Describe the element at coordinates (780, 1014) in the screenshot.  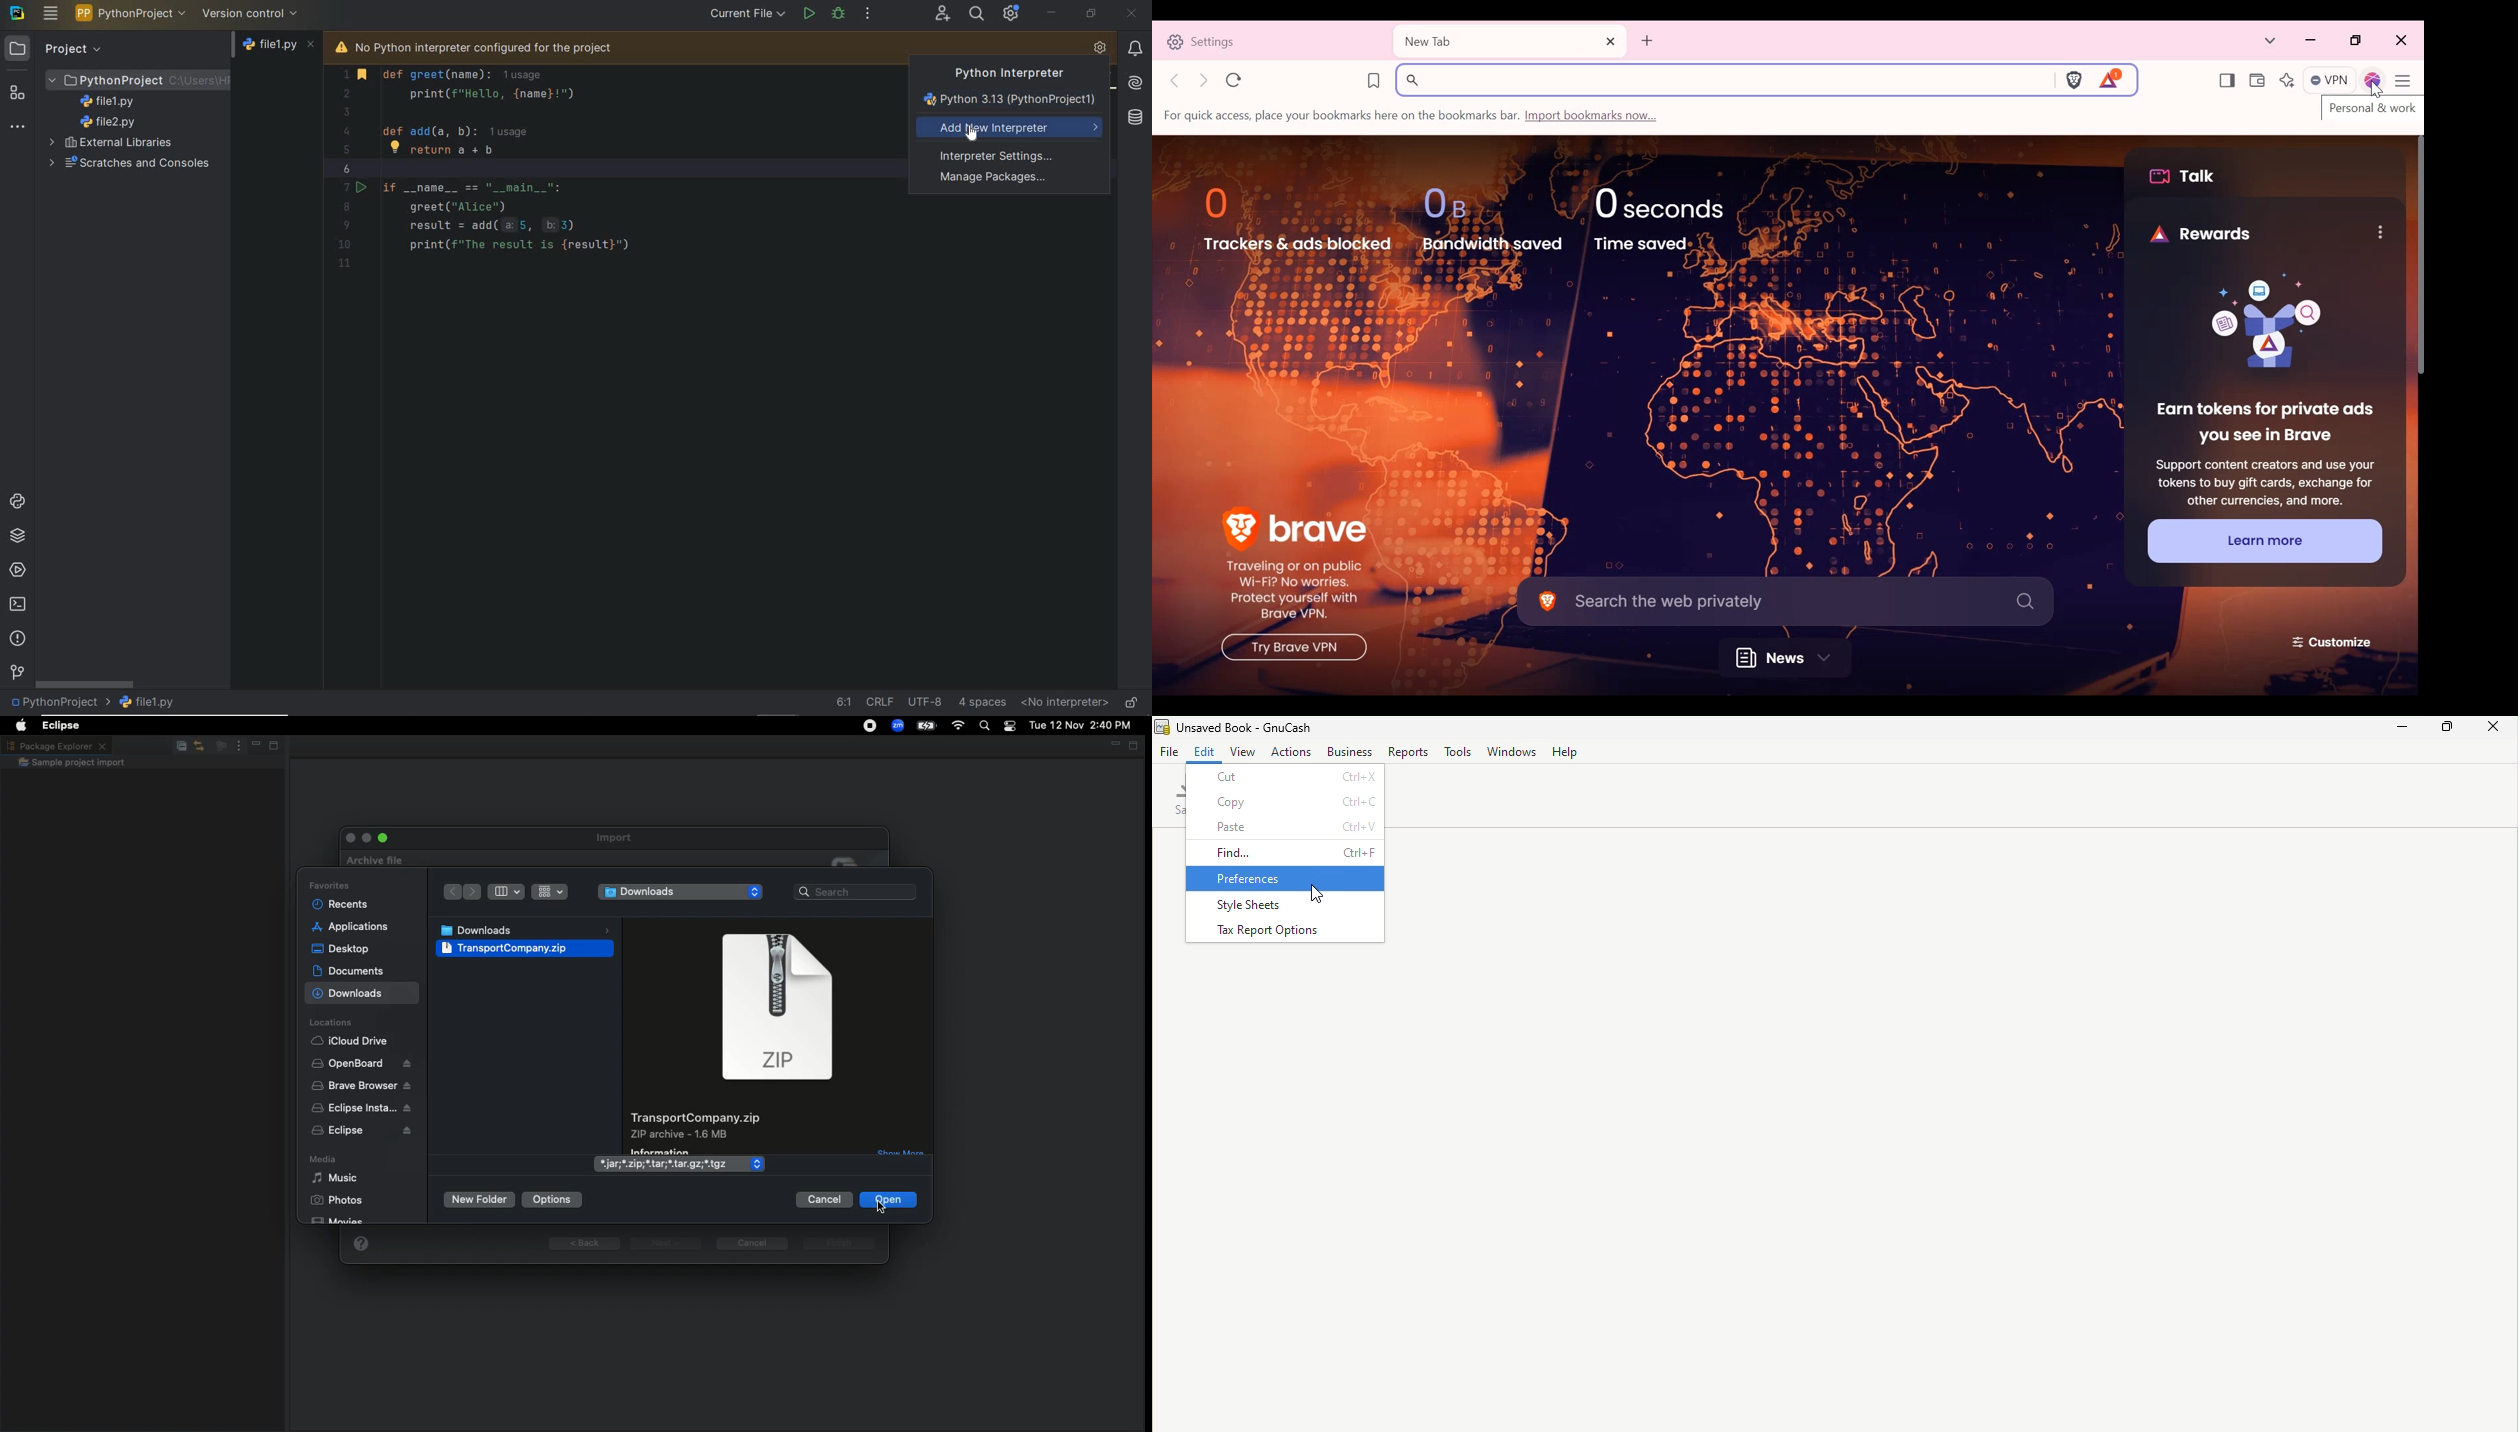
I see `ZIP Icon` at that location.